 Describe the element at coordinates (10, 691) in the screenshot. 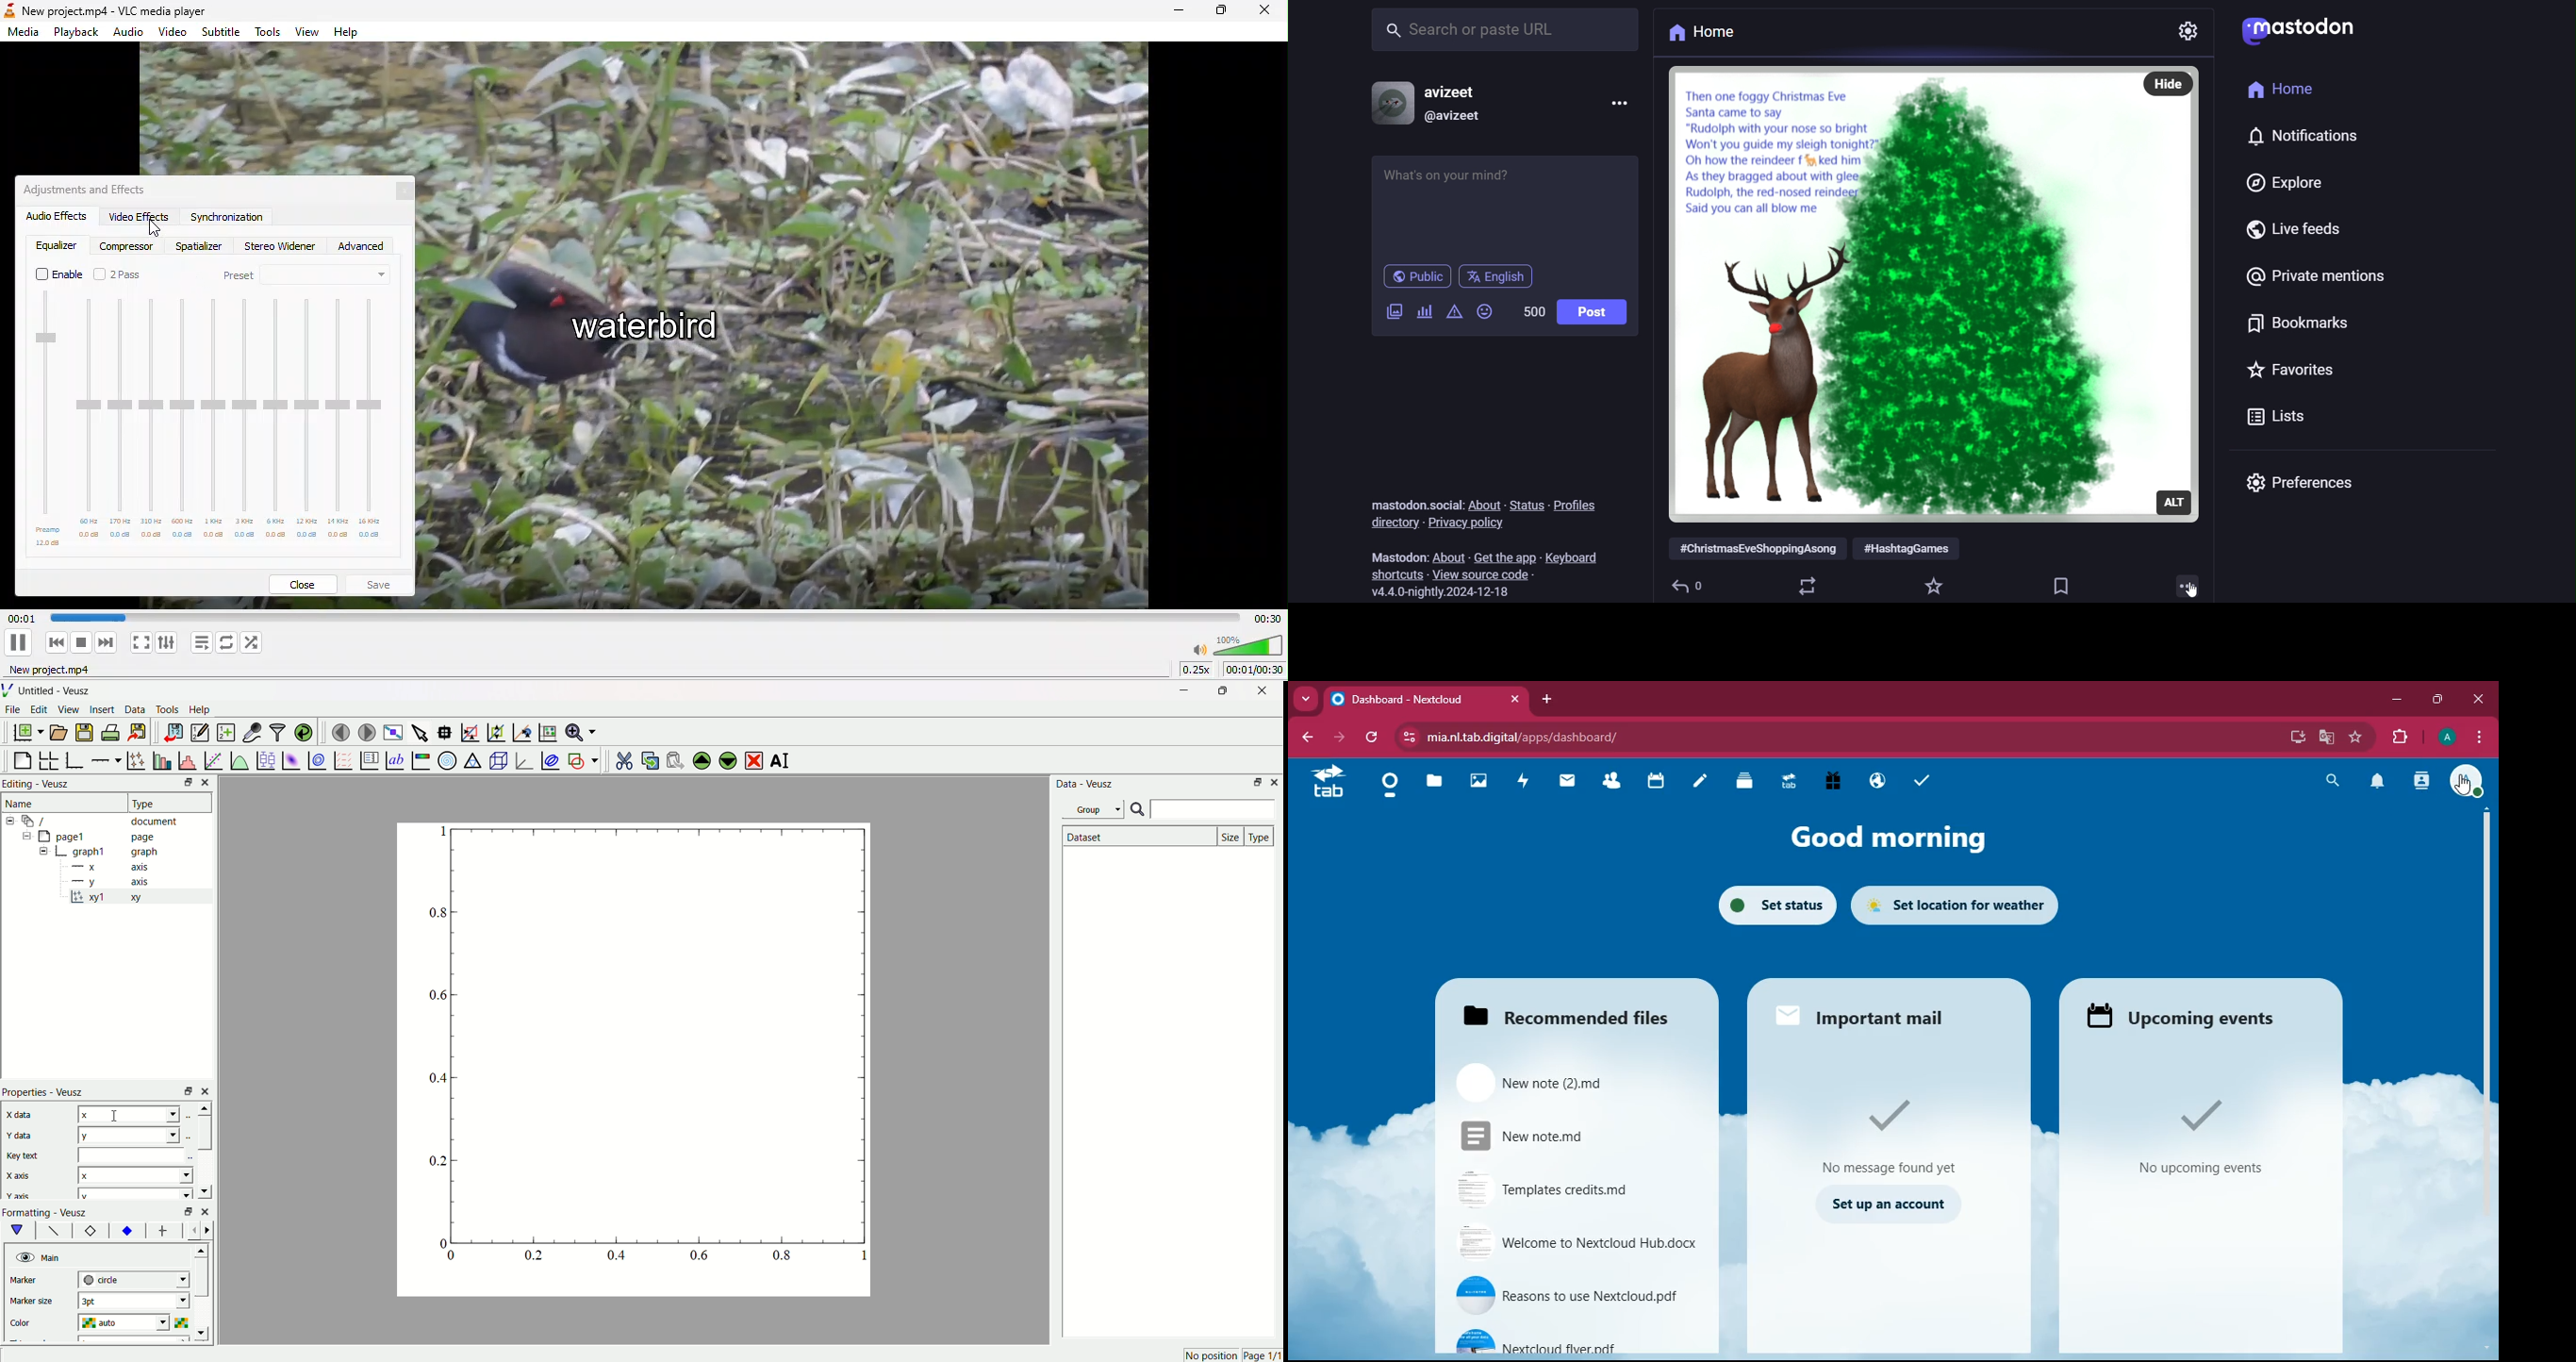

I see `Logo` at that location.